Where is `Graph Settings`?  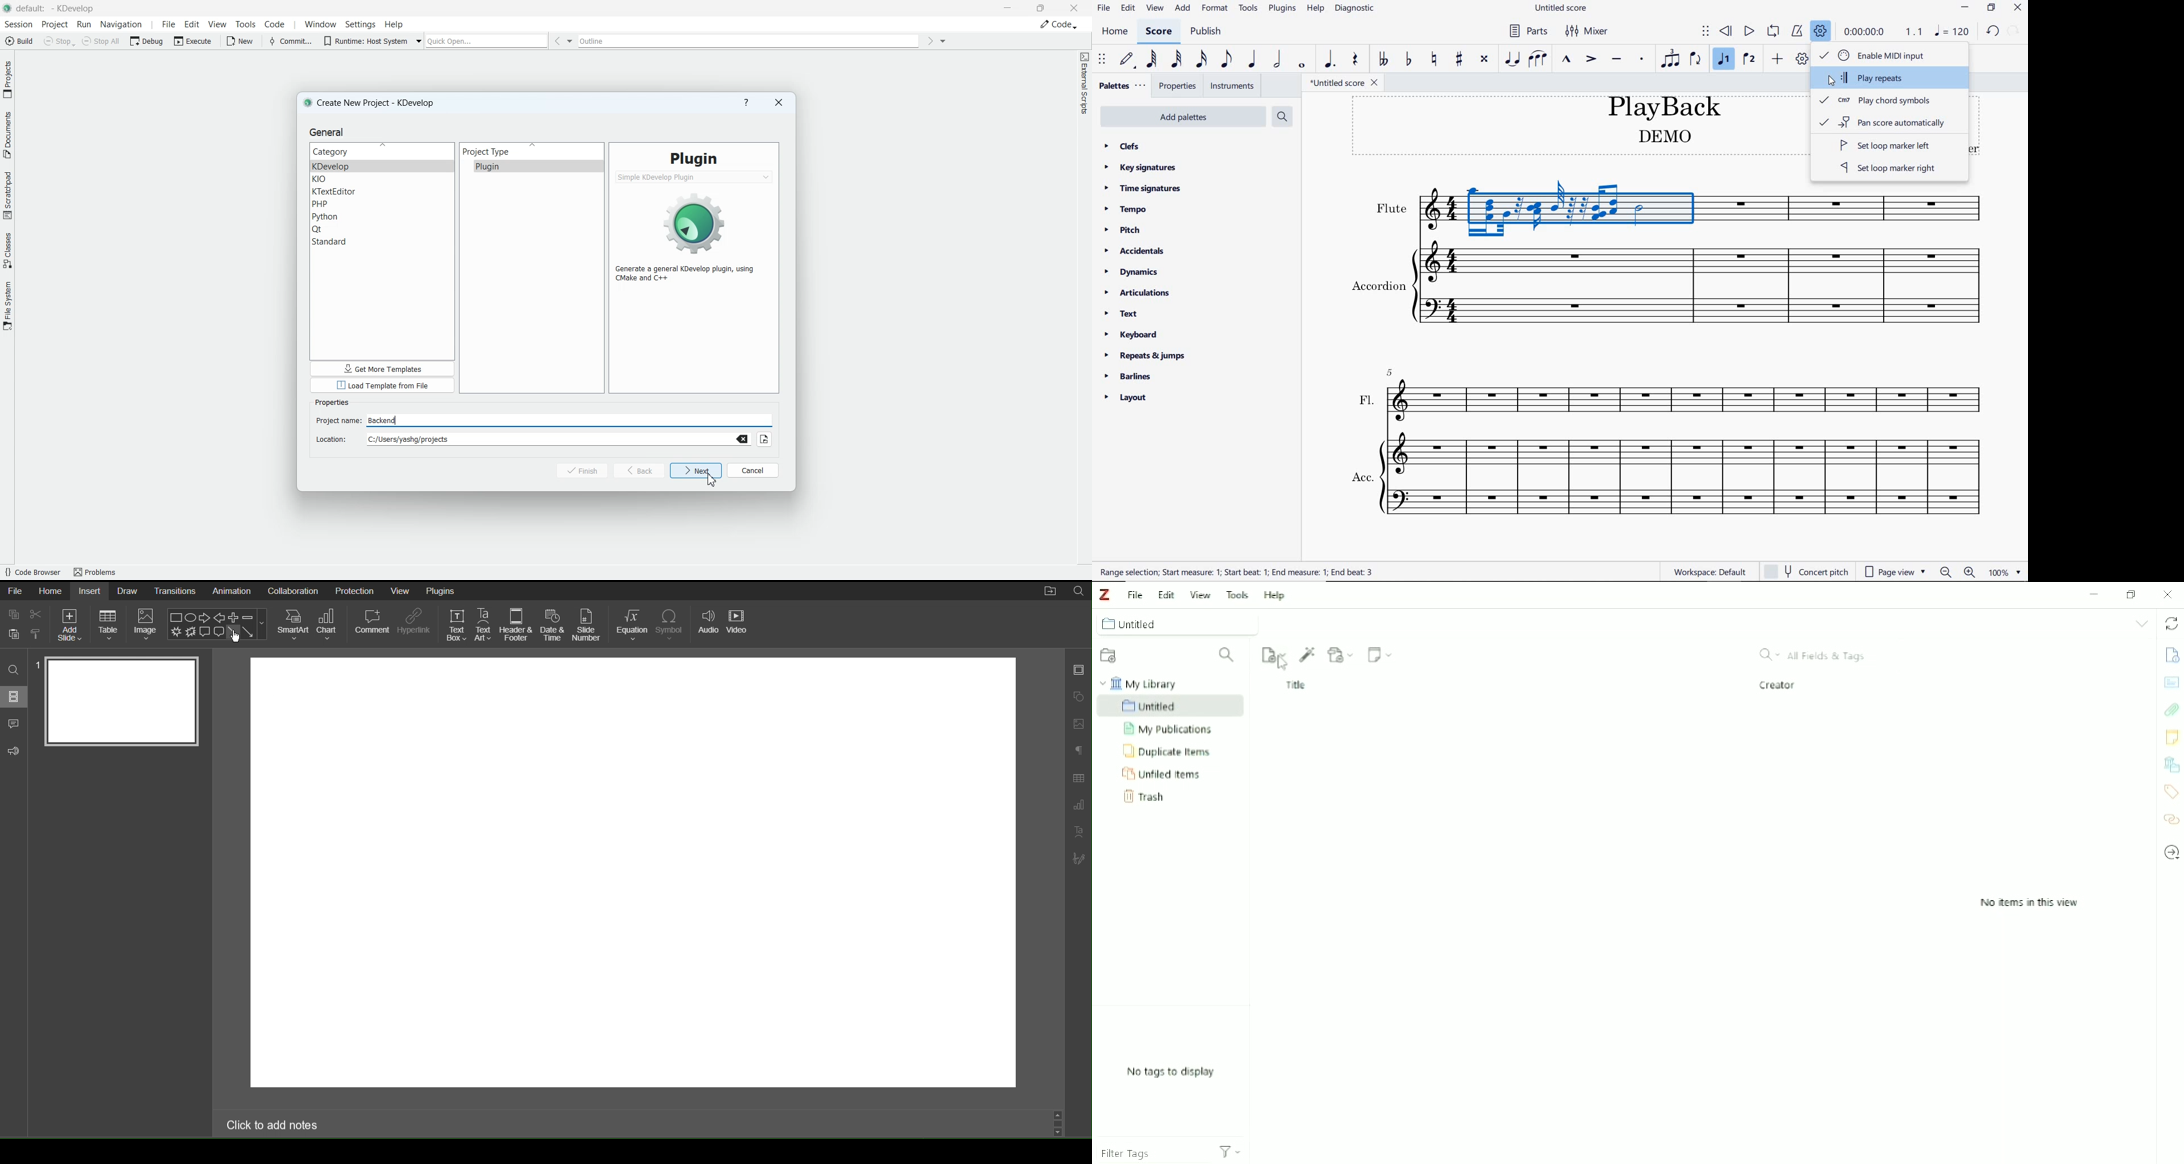
Graph Settings is located at coordinates (1078, 806).